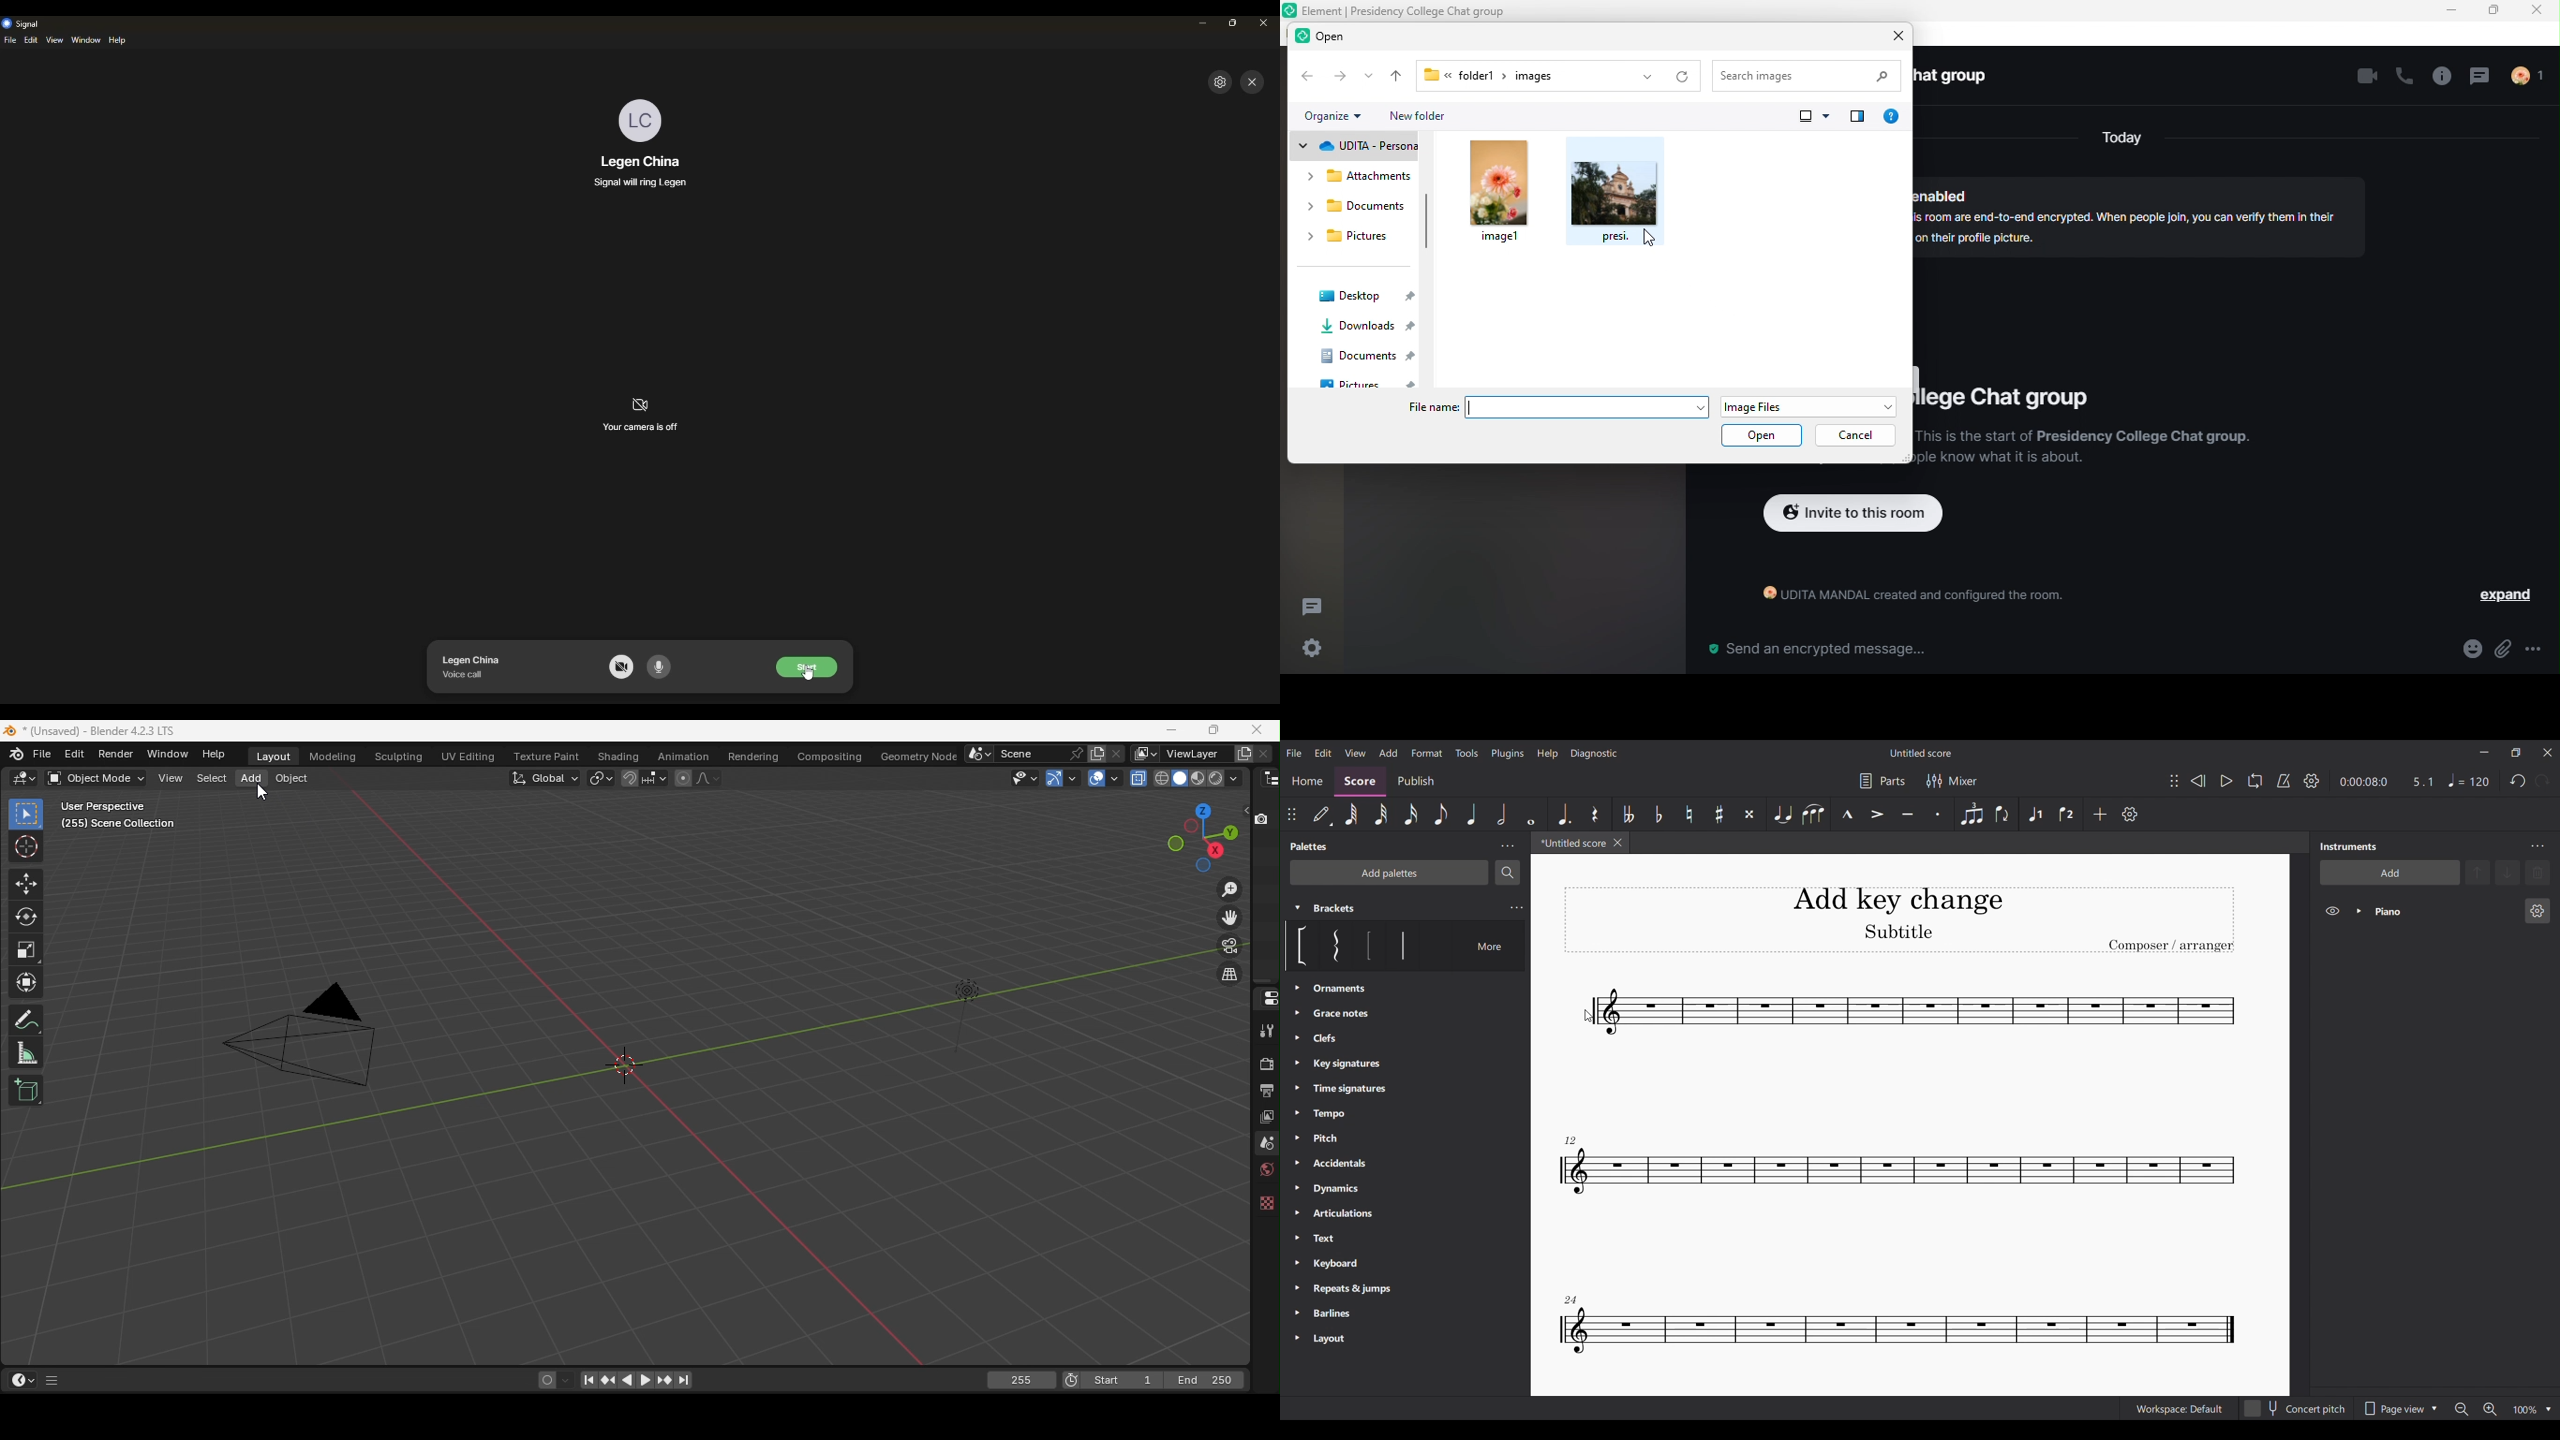 The width and height of the screenshot is (2576, 1456). What do you see at coordinates (754, 756) in the screenshot?
I see `Rendering` at bounding box center [754, 756].